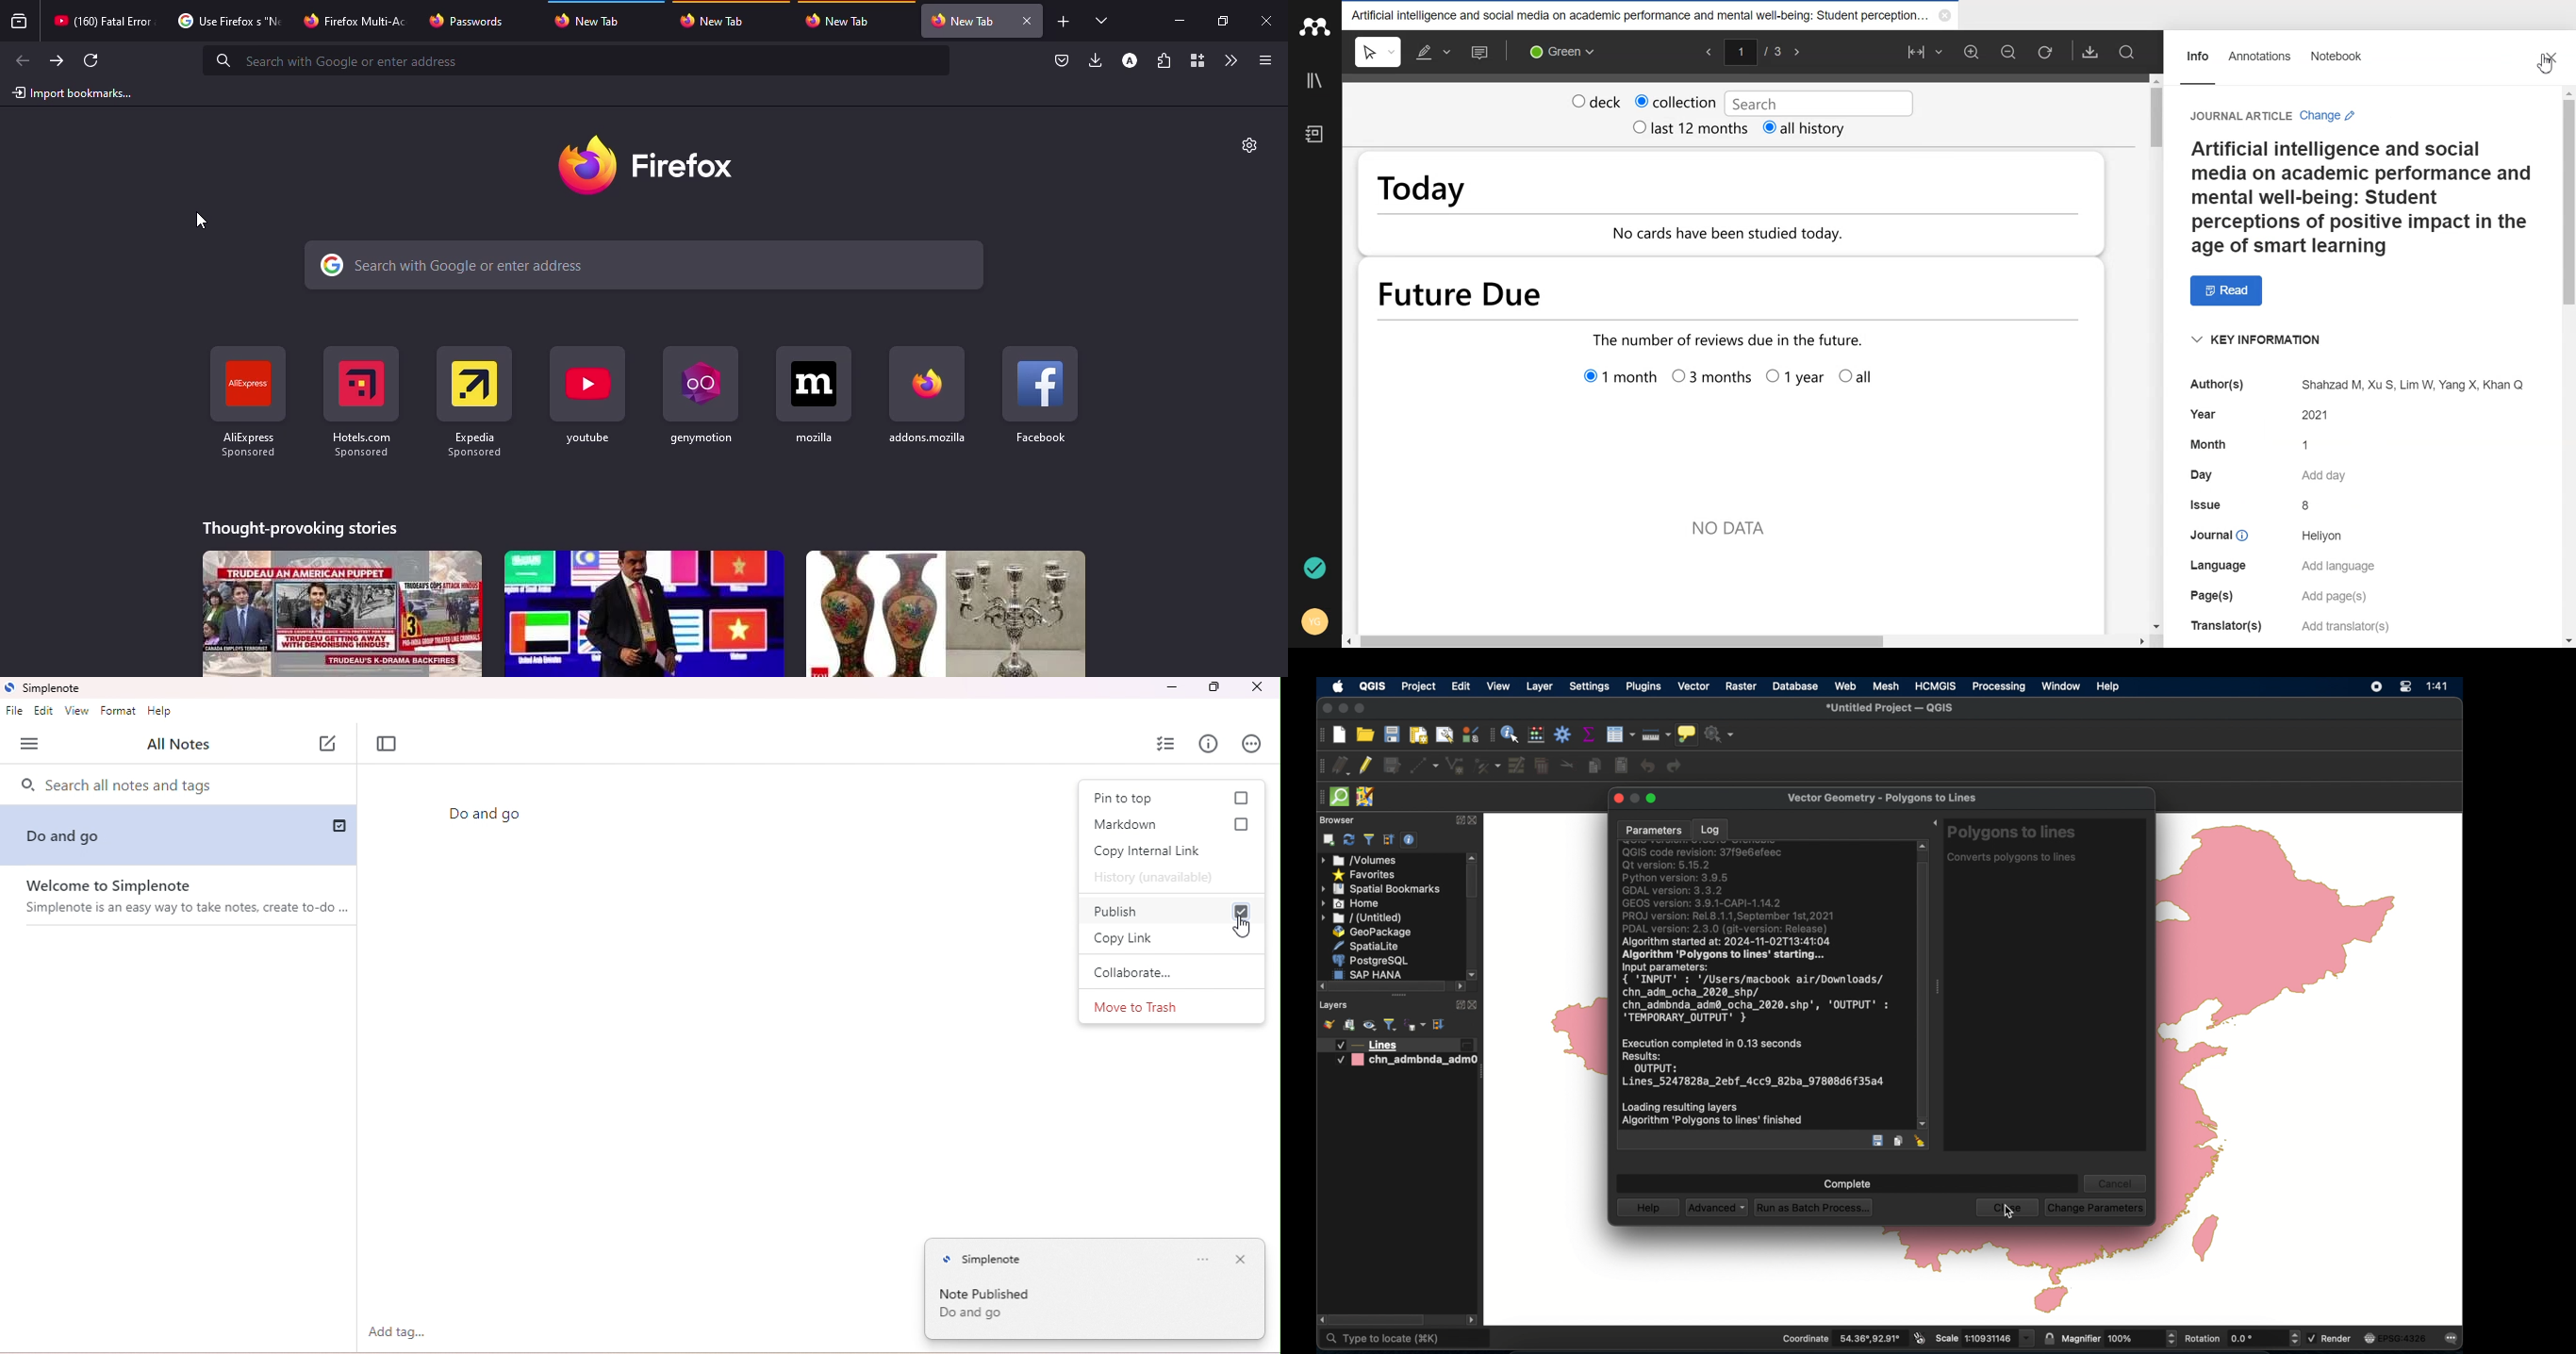 The height and width of the screenshot is (1372, 2576). Describe the element at coordinates (91, 61) in the screenshot. I see `refresh` at that location.